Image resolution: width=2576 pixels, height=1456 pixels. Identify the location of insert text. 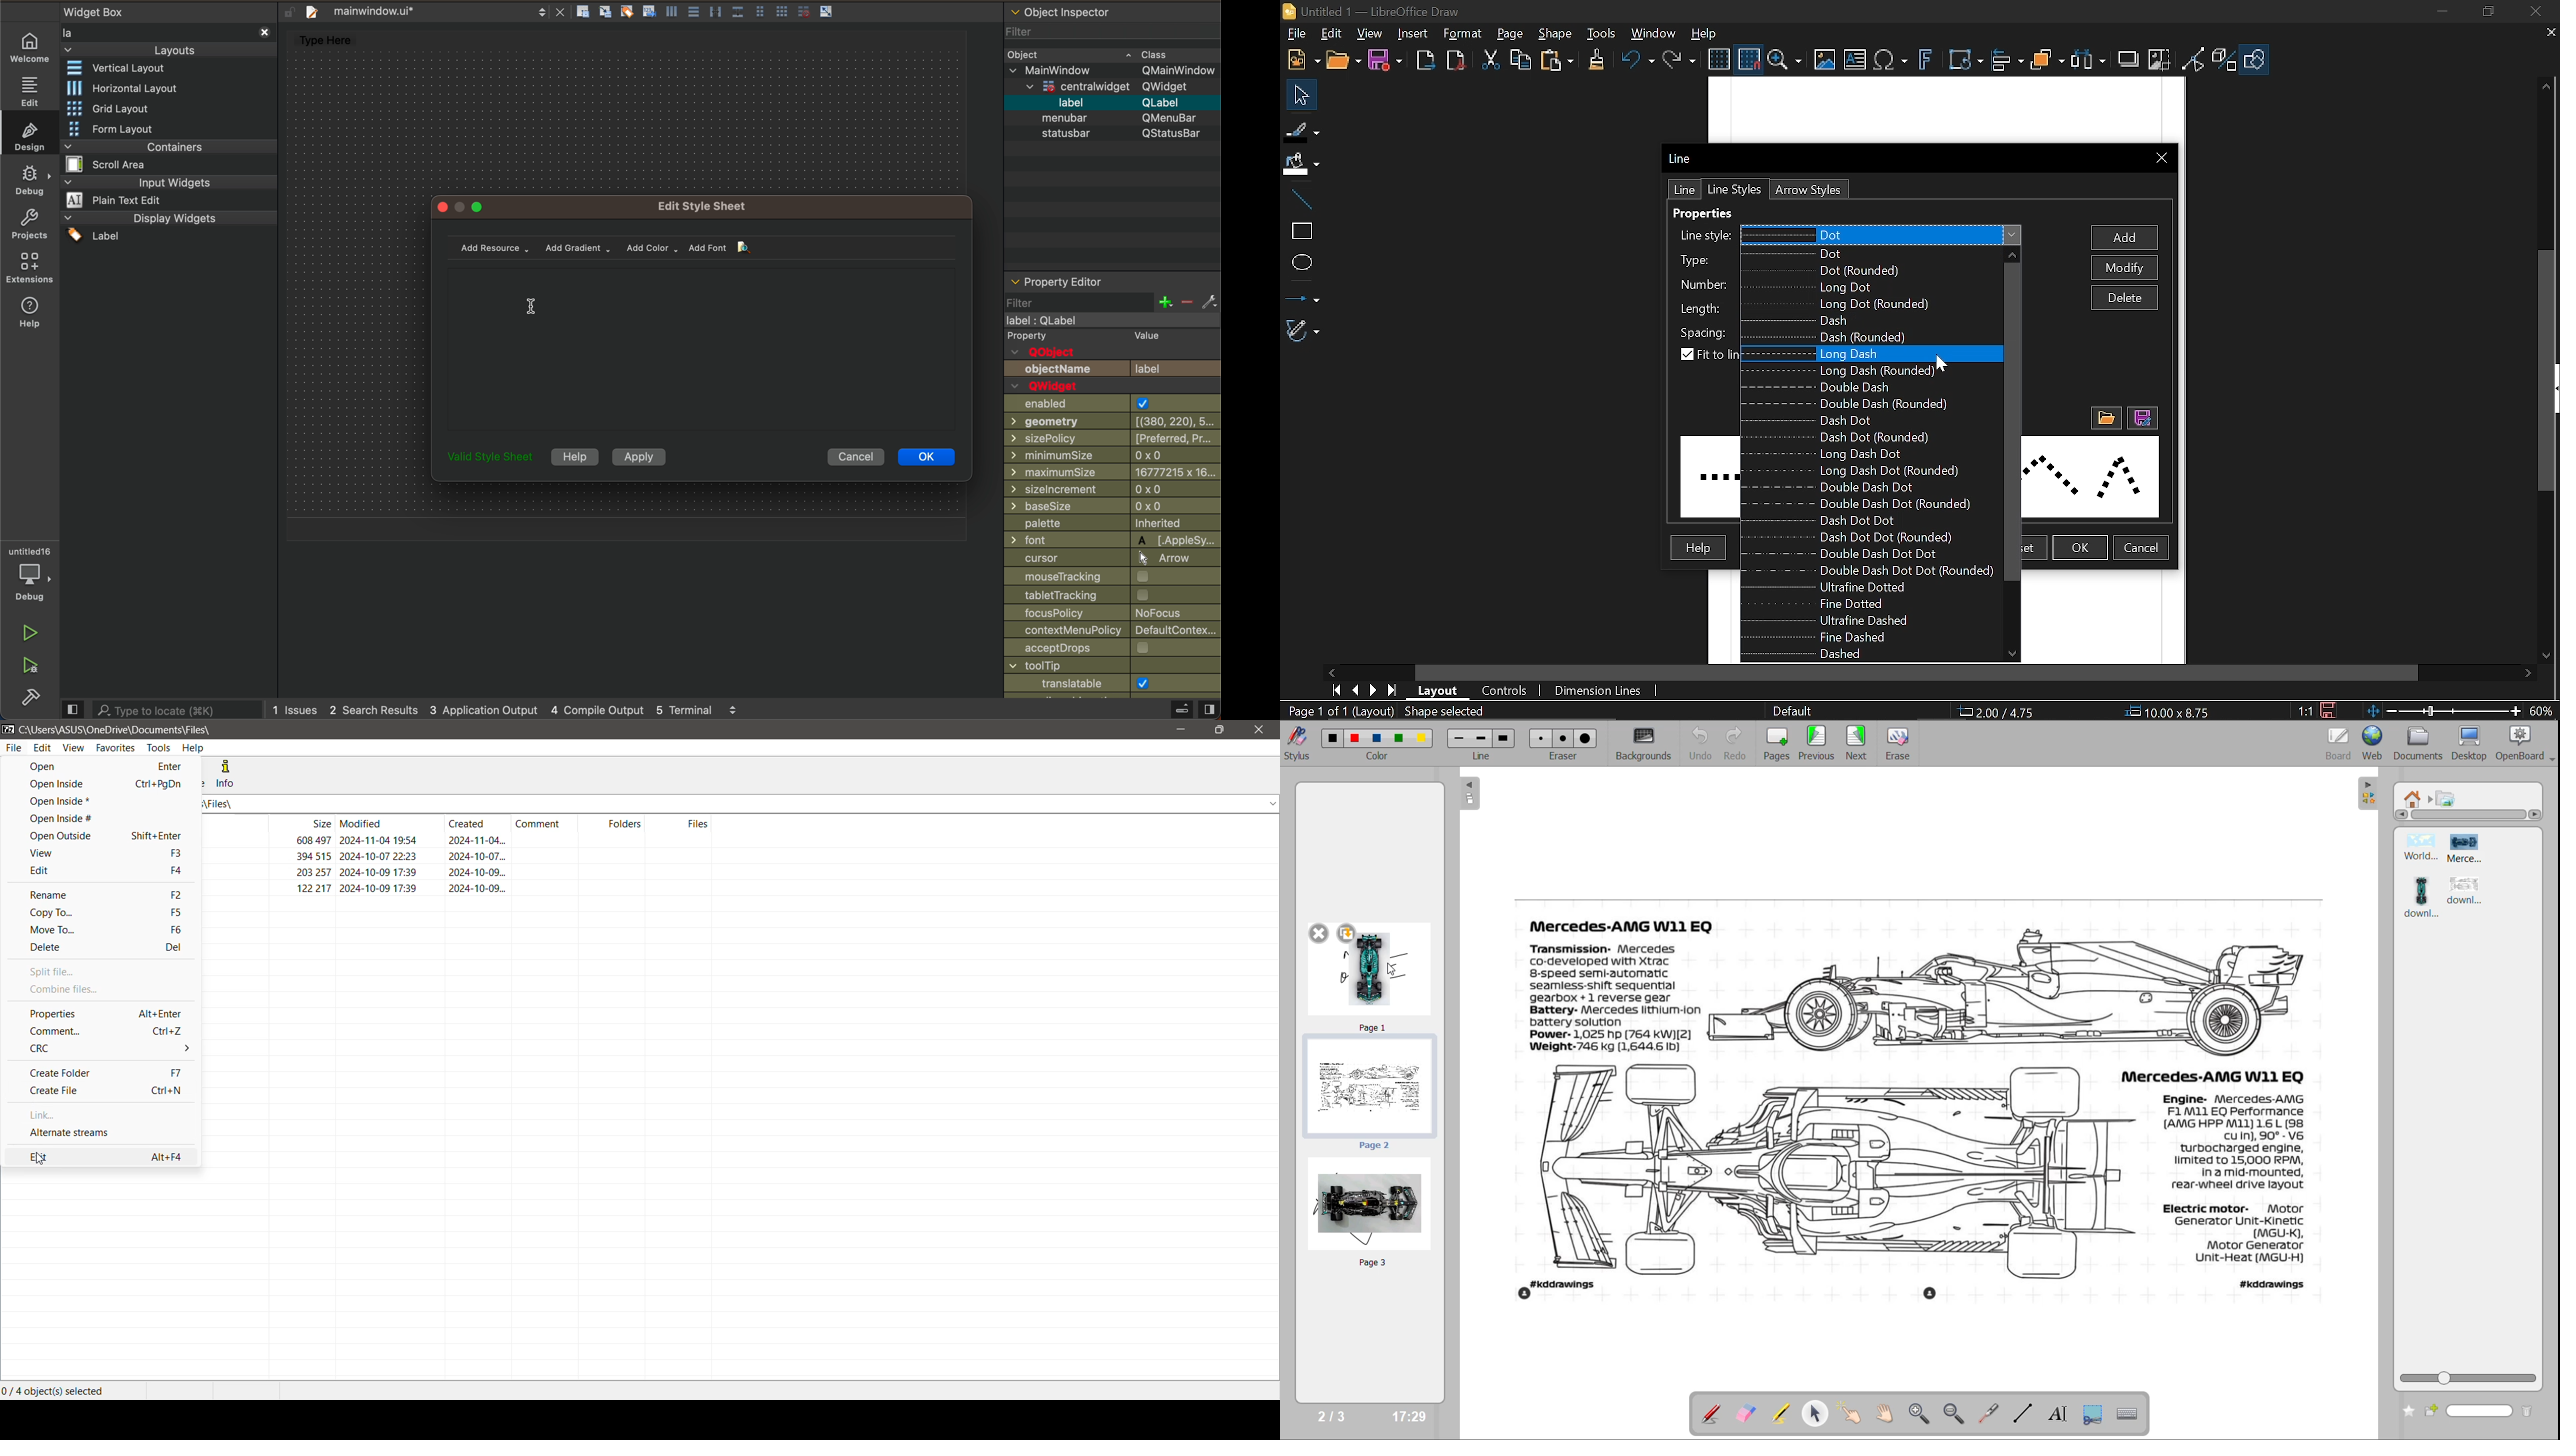
(1855, 61).